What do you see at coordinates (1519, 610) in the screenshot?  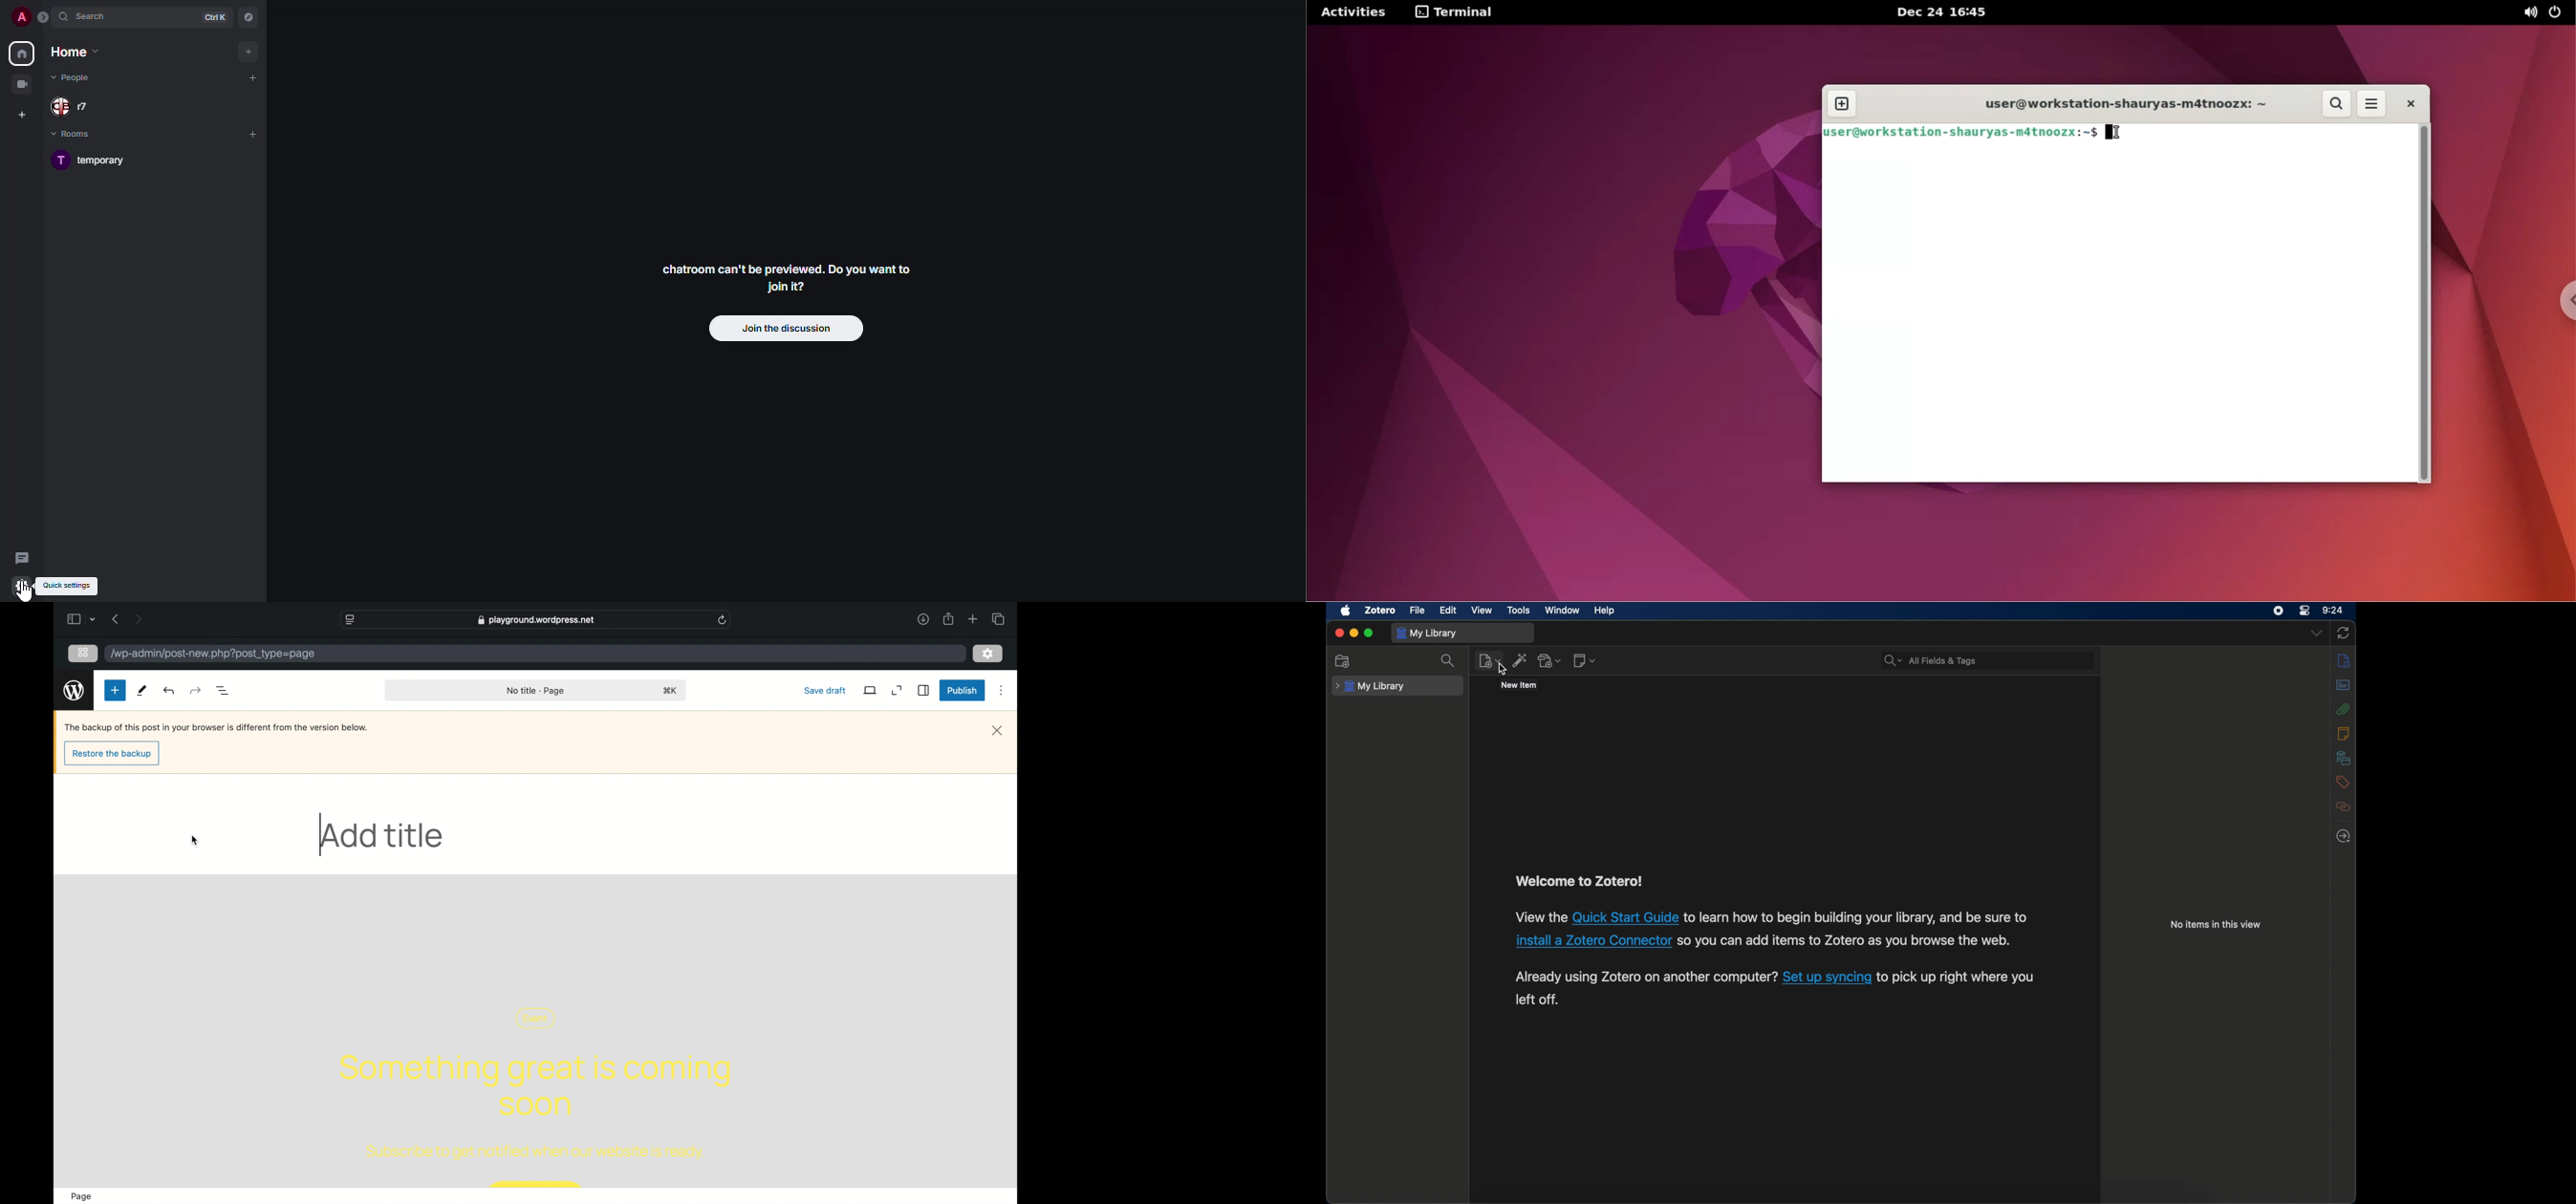 I see `tools` at bounding box center [1519, 610].